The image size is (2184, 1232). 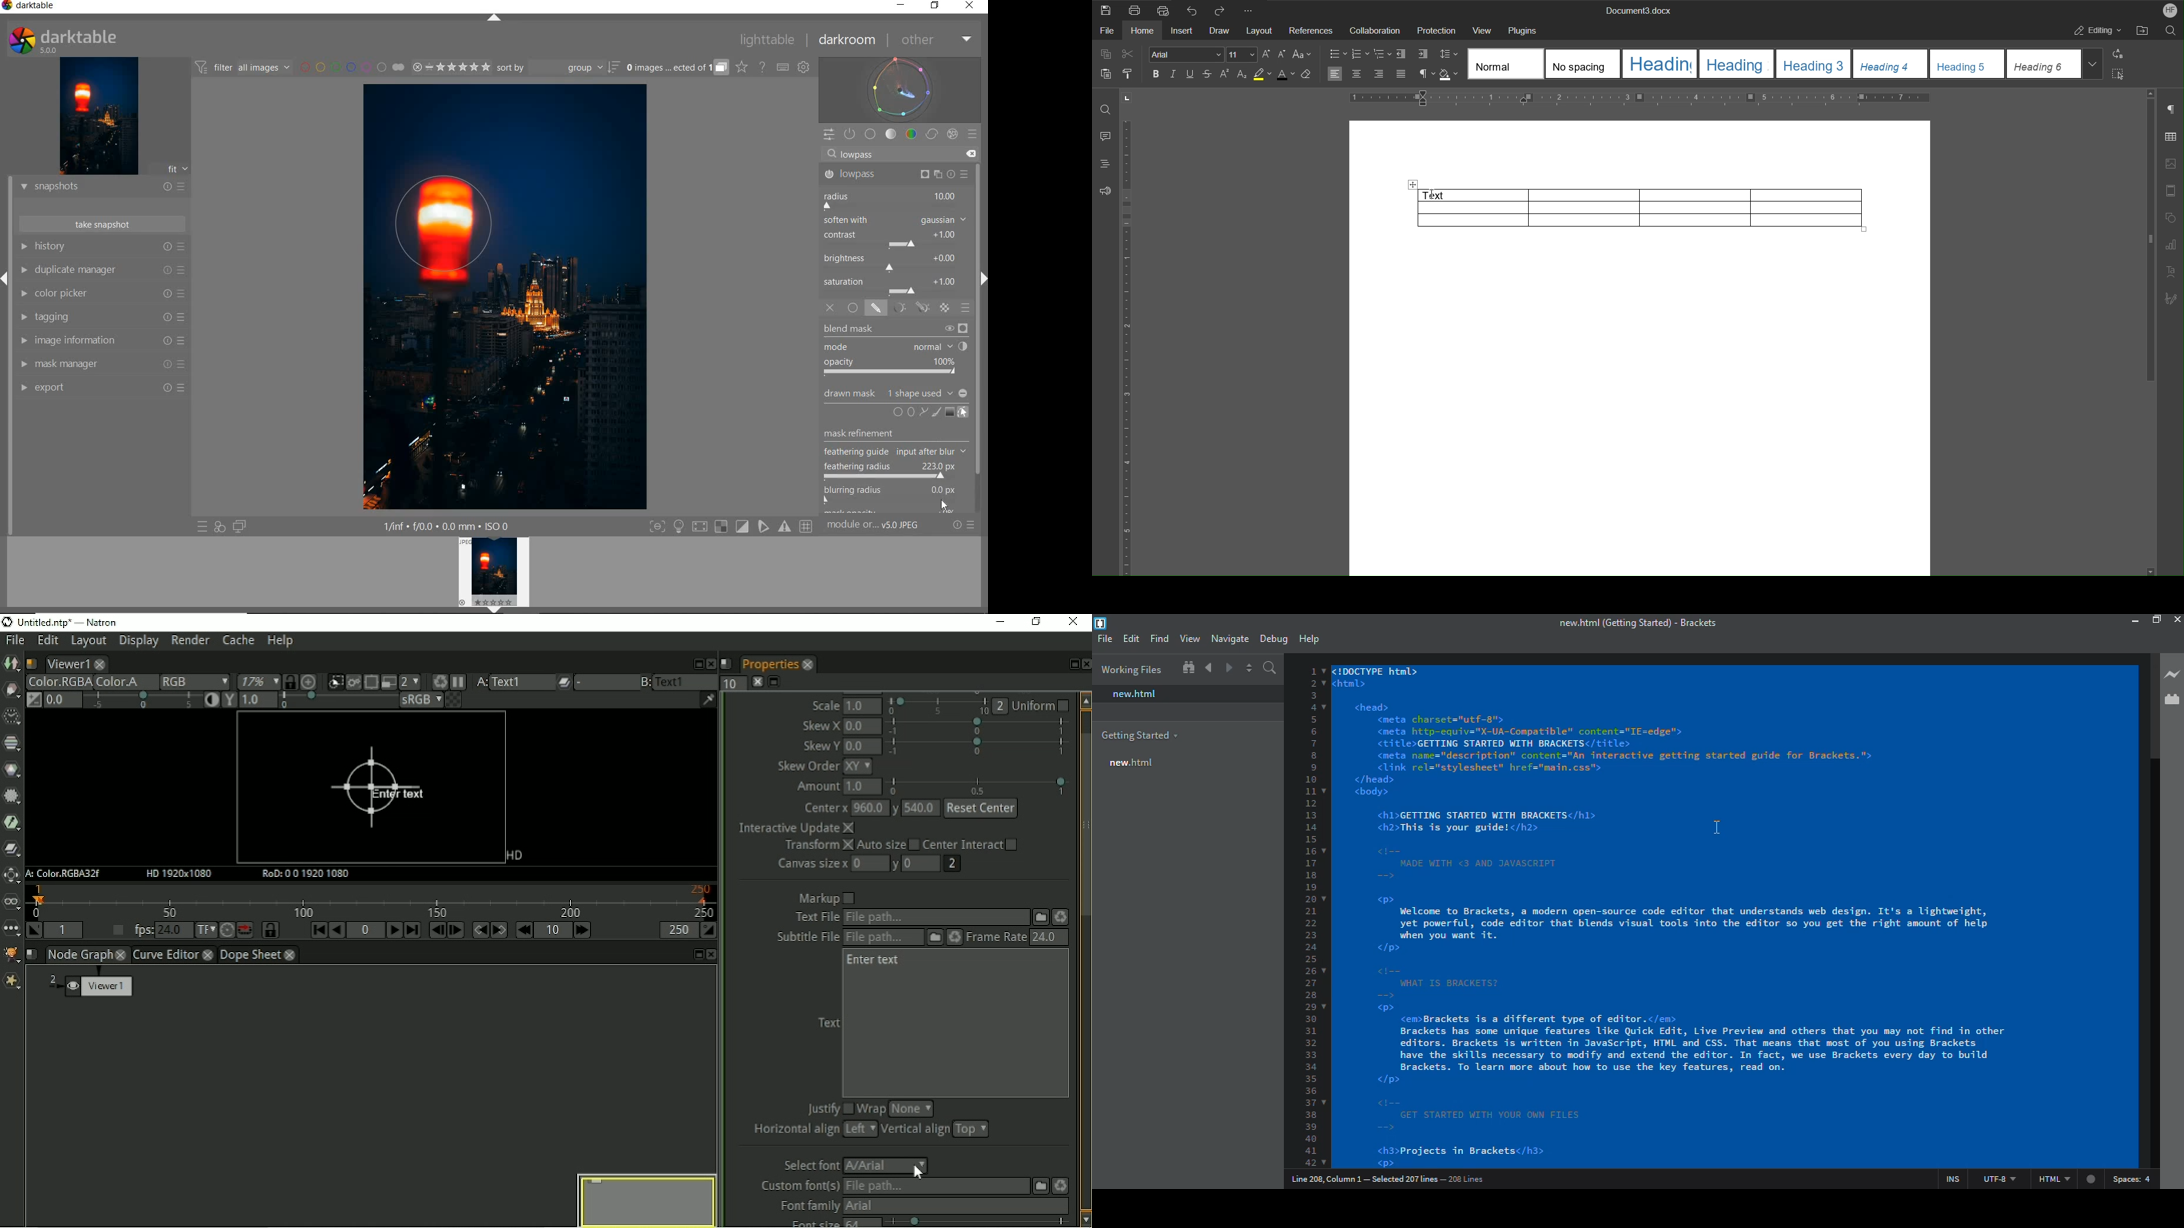 What do you see at coordinates (829, 132) in the screenshot?
I see `QUICK ACCESS PANEL` at bounding box center [829, 132].